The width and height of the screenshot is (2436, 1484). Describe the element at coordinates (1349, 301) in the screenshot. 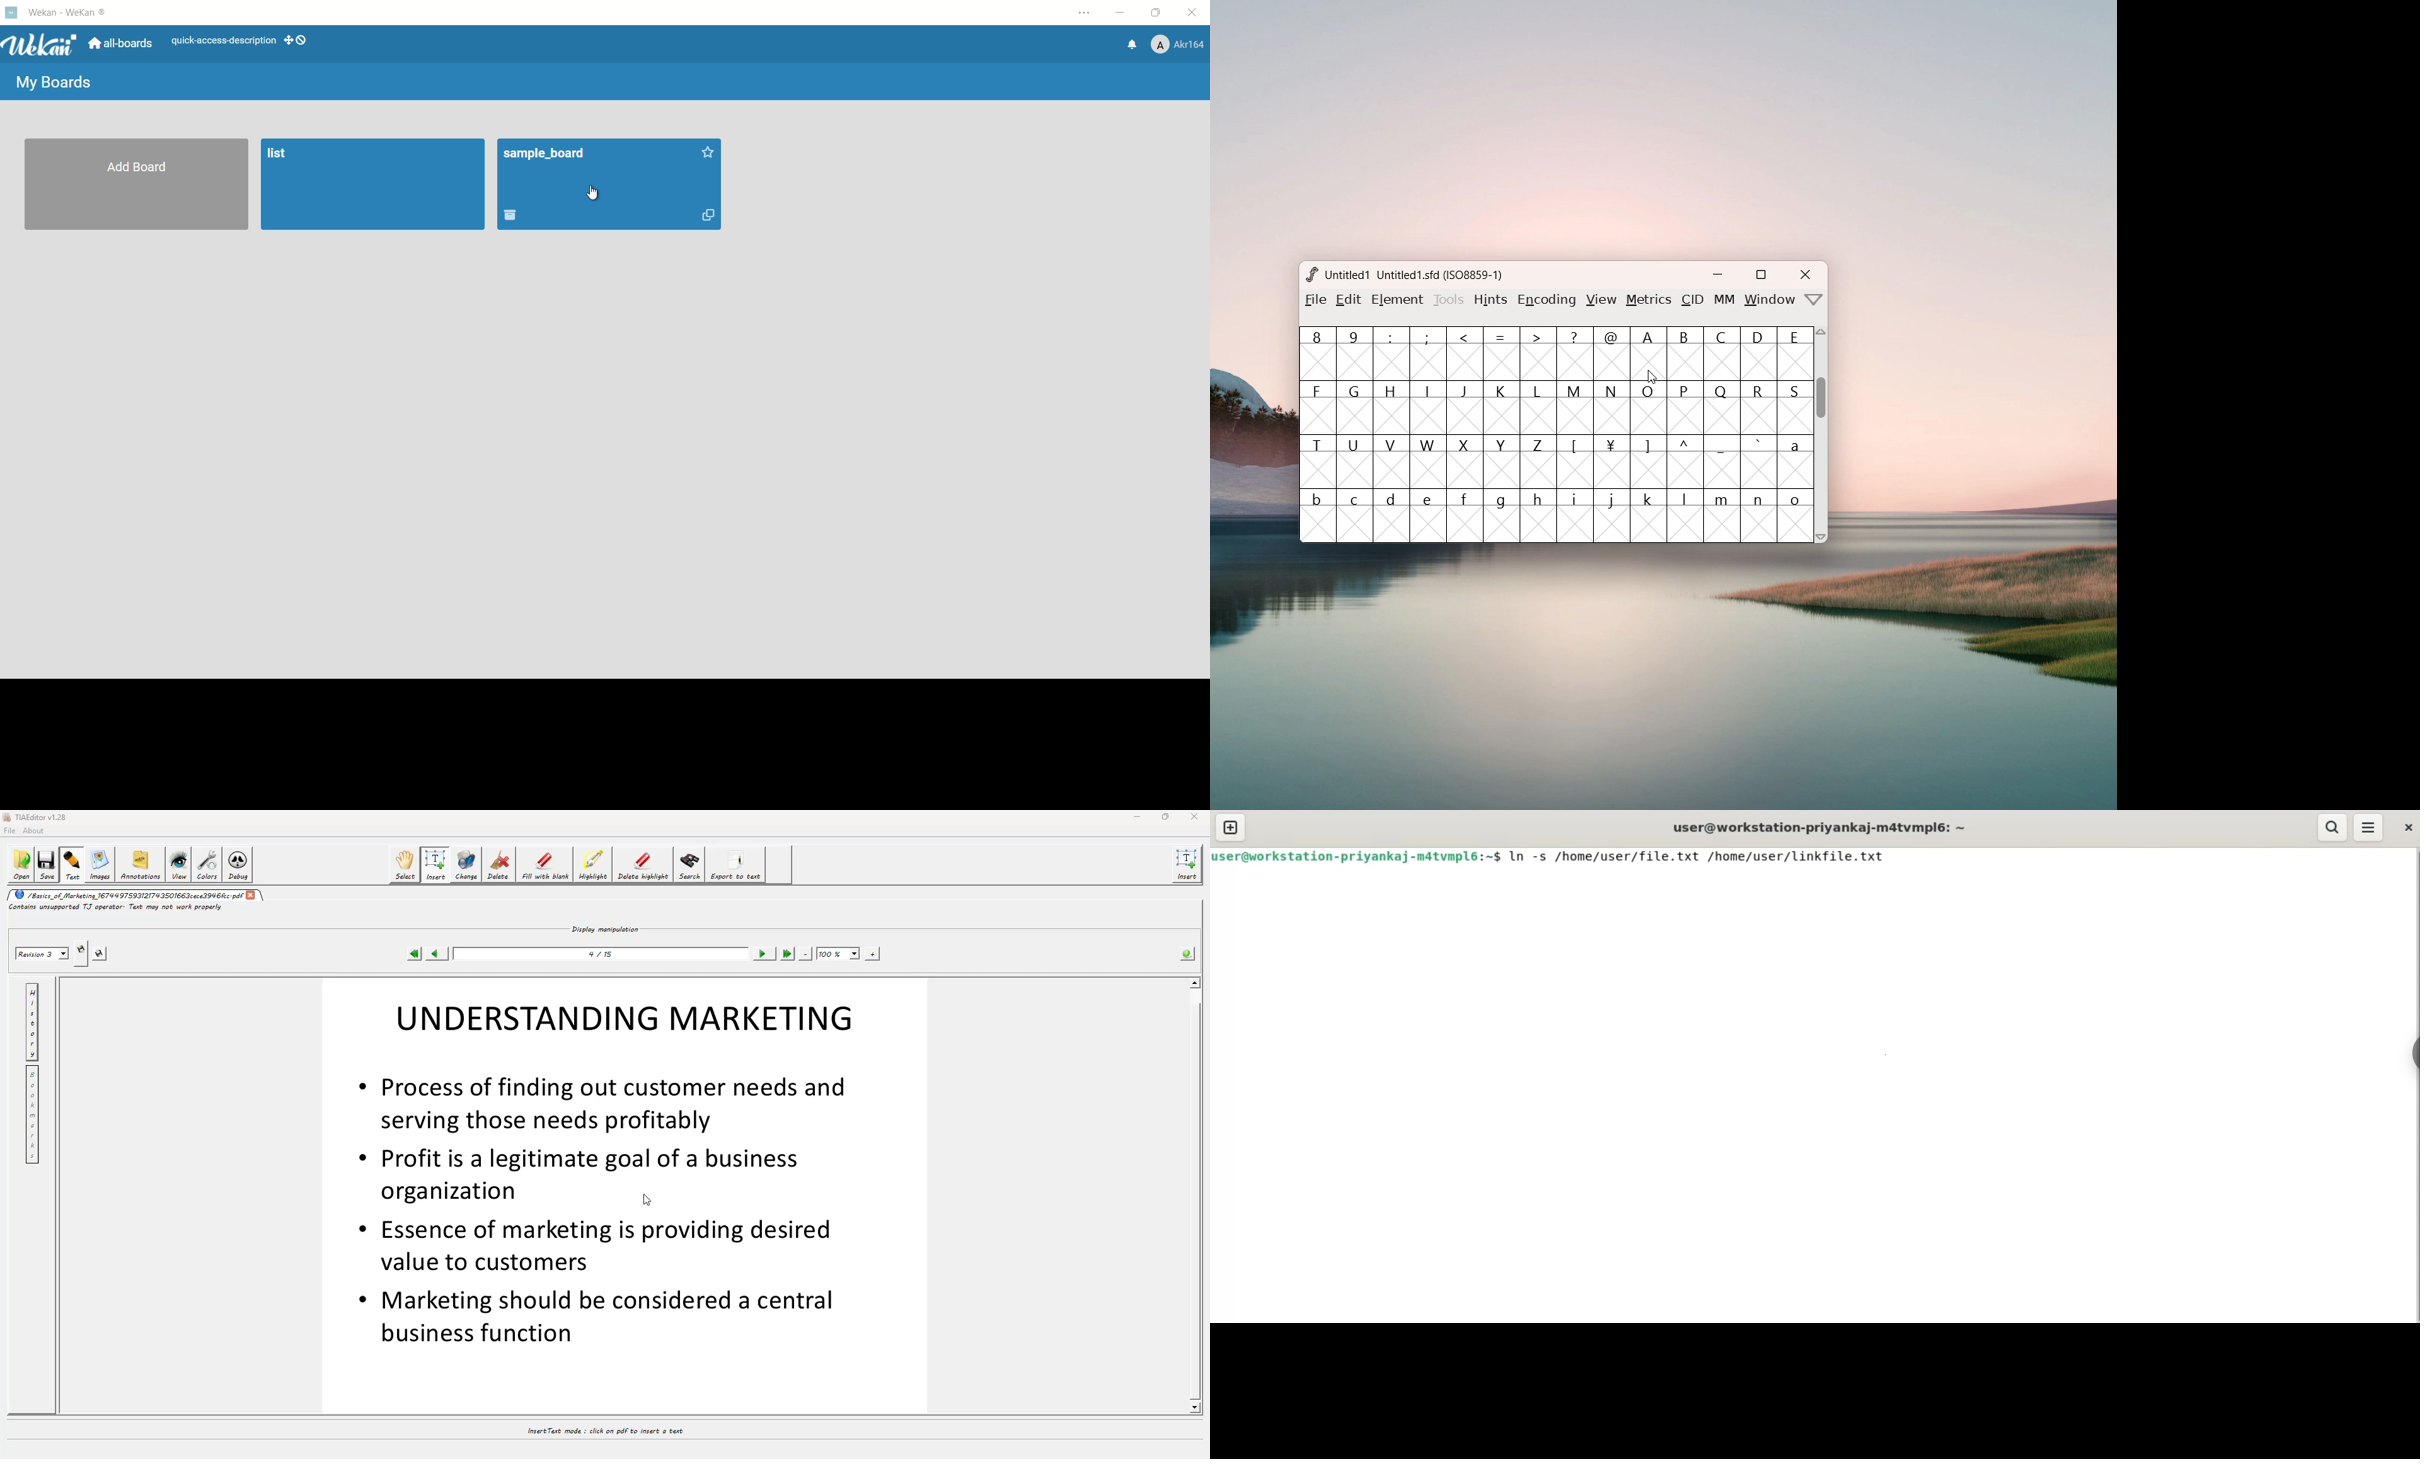

I see `` at that location.